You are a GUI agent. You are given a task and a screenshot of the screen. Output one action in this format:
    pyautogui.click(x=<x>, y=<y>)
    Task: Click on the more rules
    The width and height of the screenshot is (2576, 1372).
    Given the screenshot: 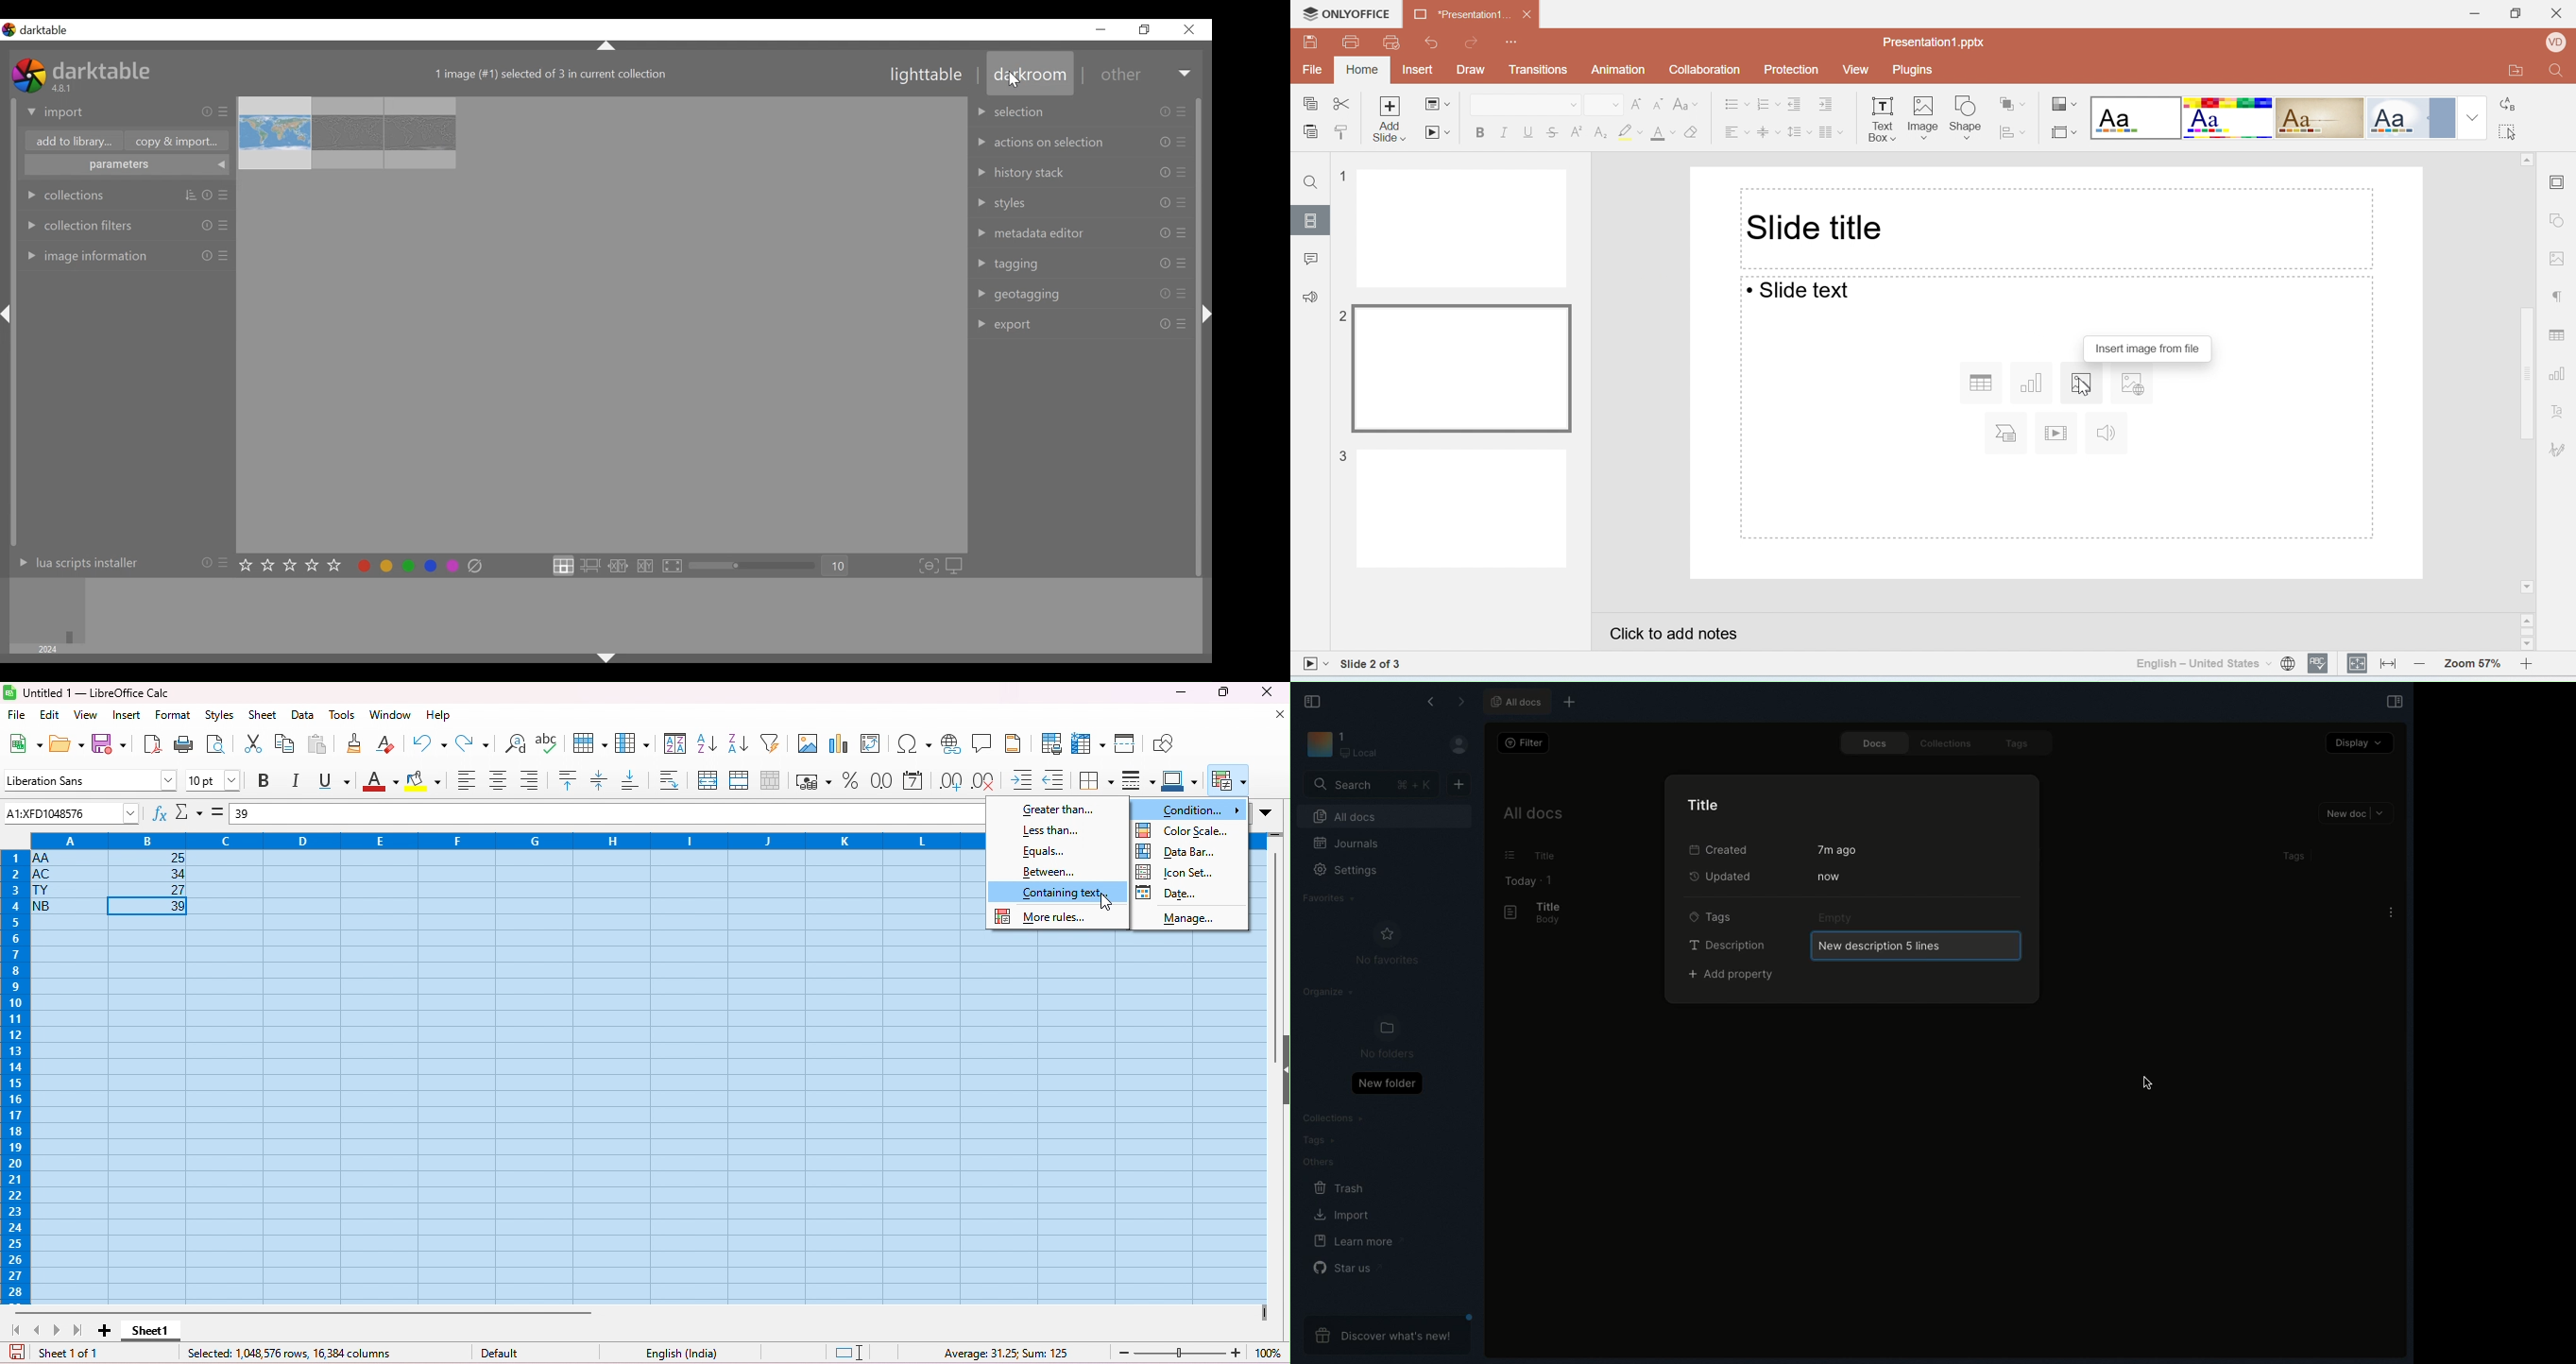 What is the action you would take?
    pyautogui.click(x=1066, y=918)
    